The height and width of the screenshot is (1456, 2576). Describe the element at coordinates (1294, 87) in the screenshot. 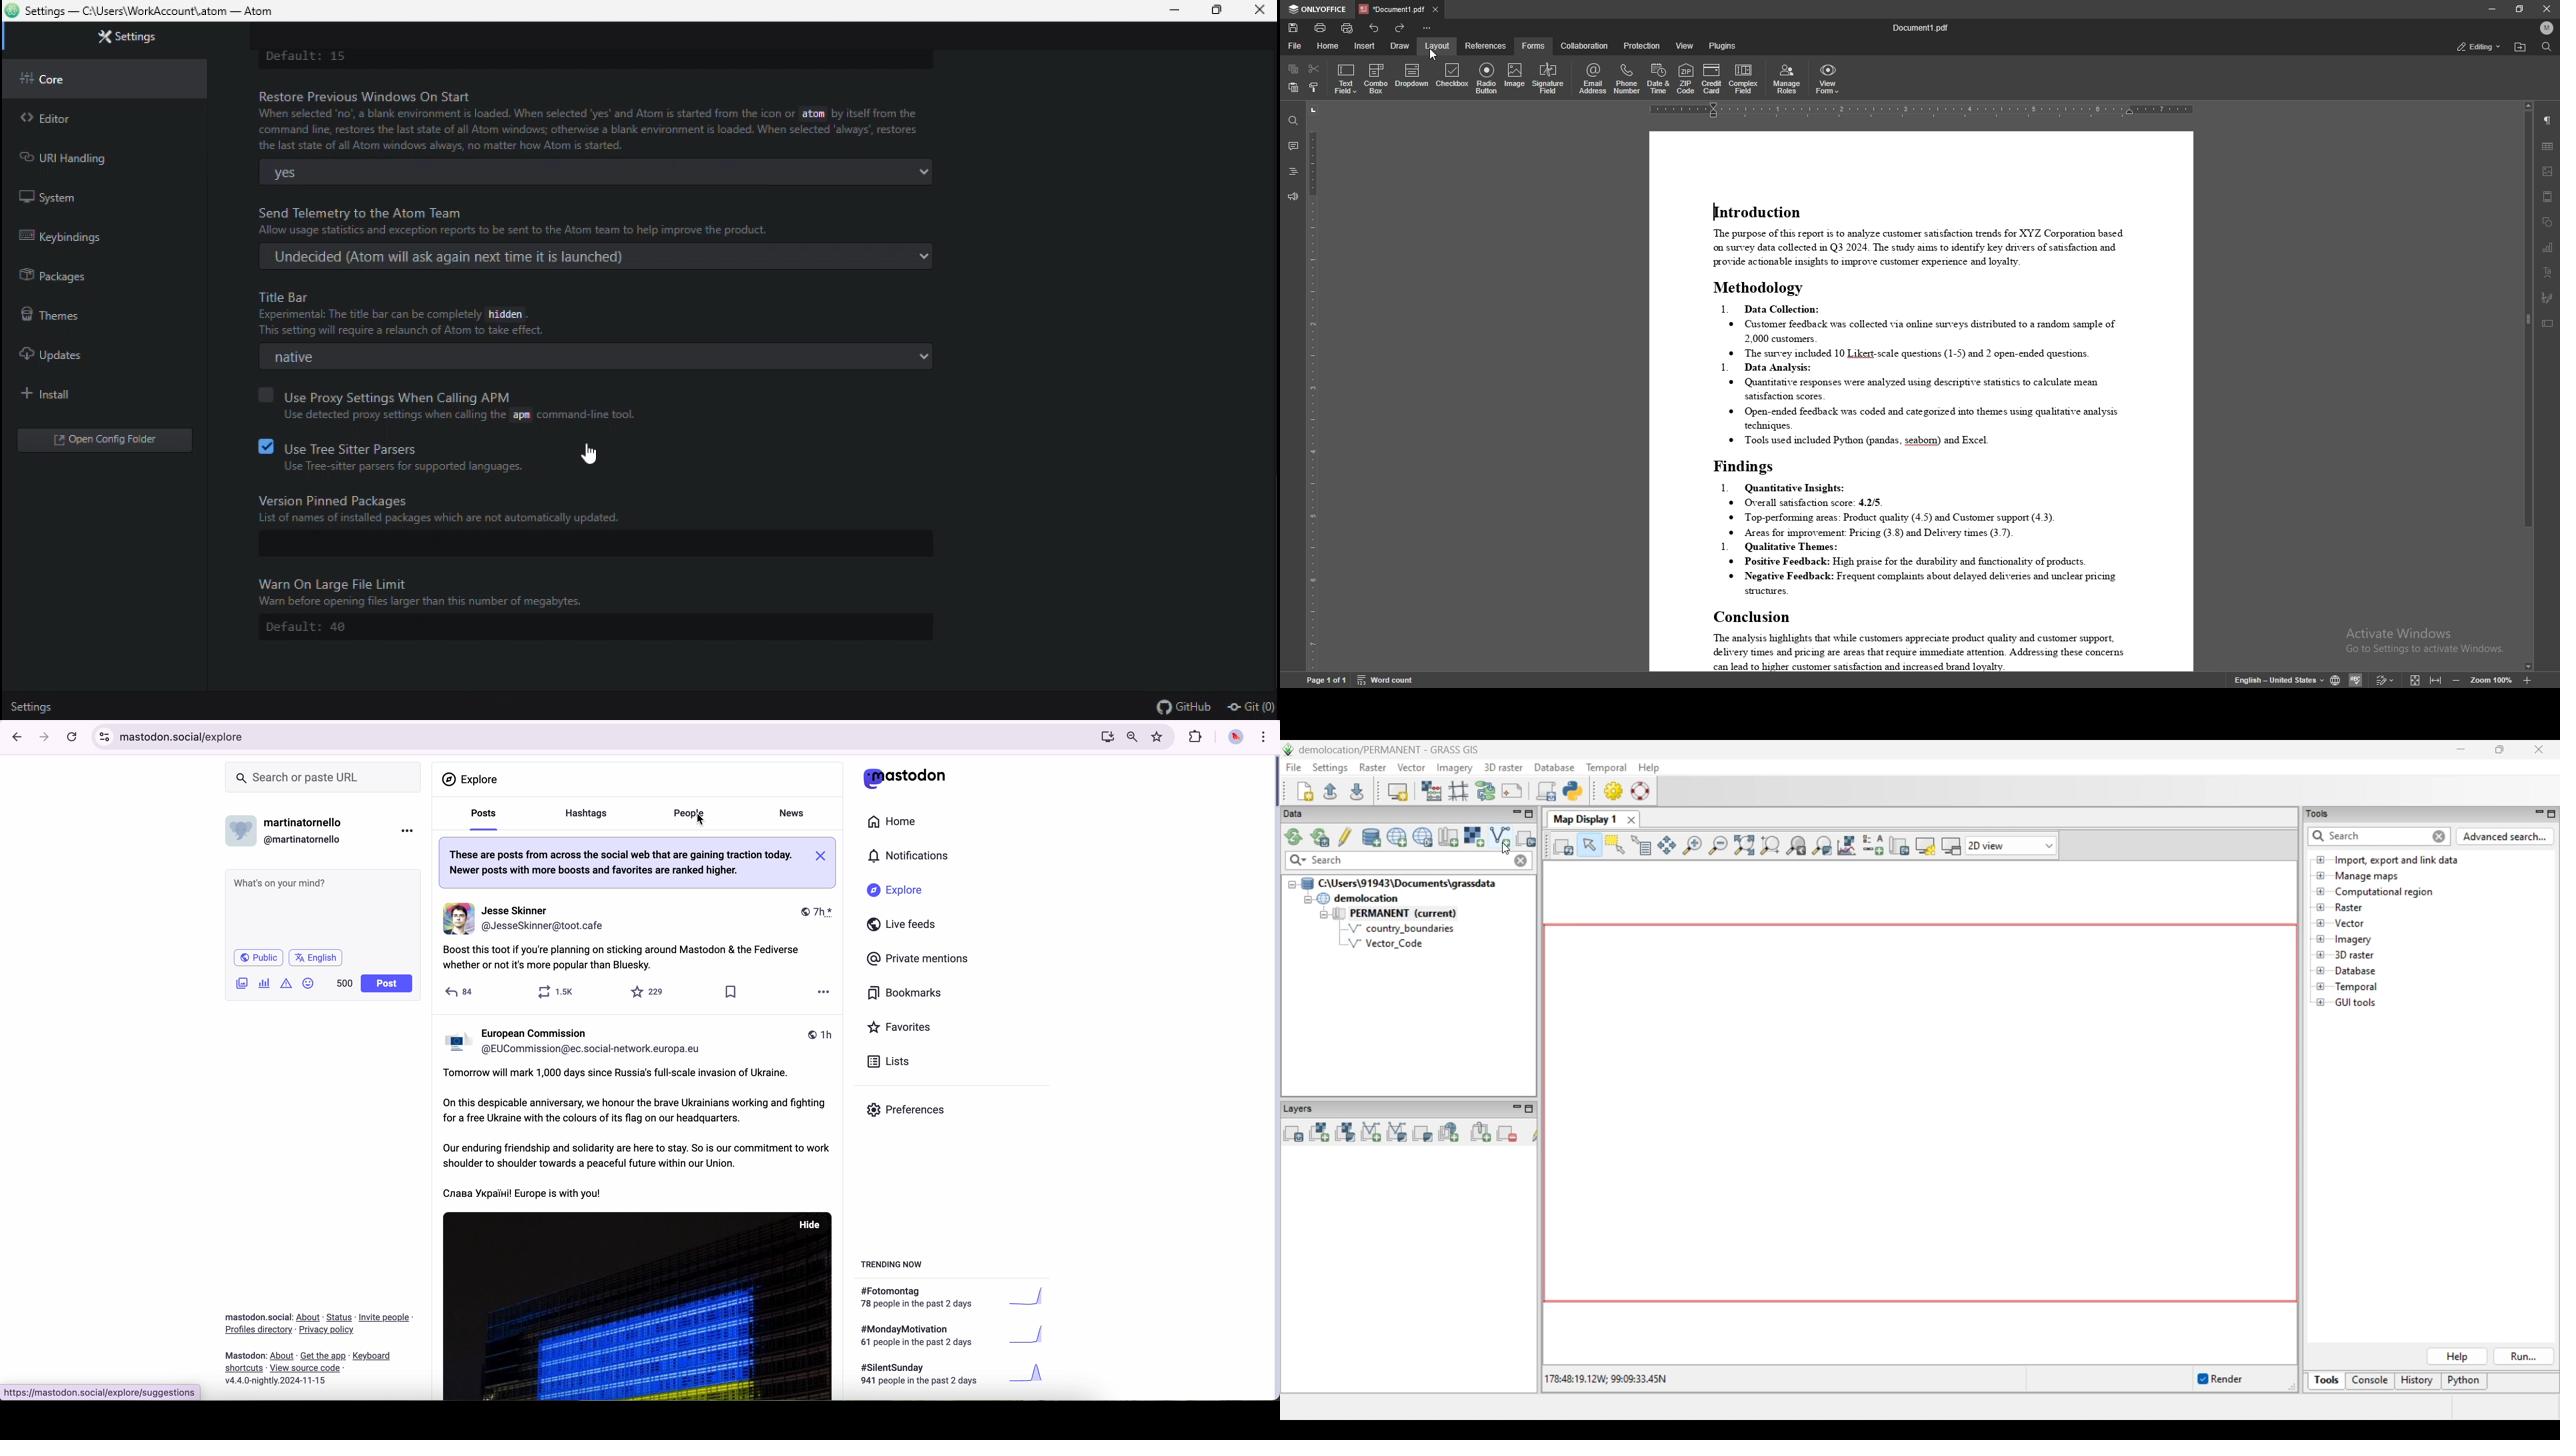

I see `paste` at that location.